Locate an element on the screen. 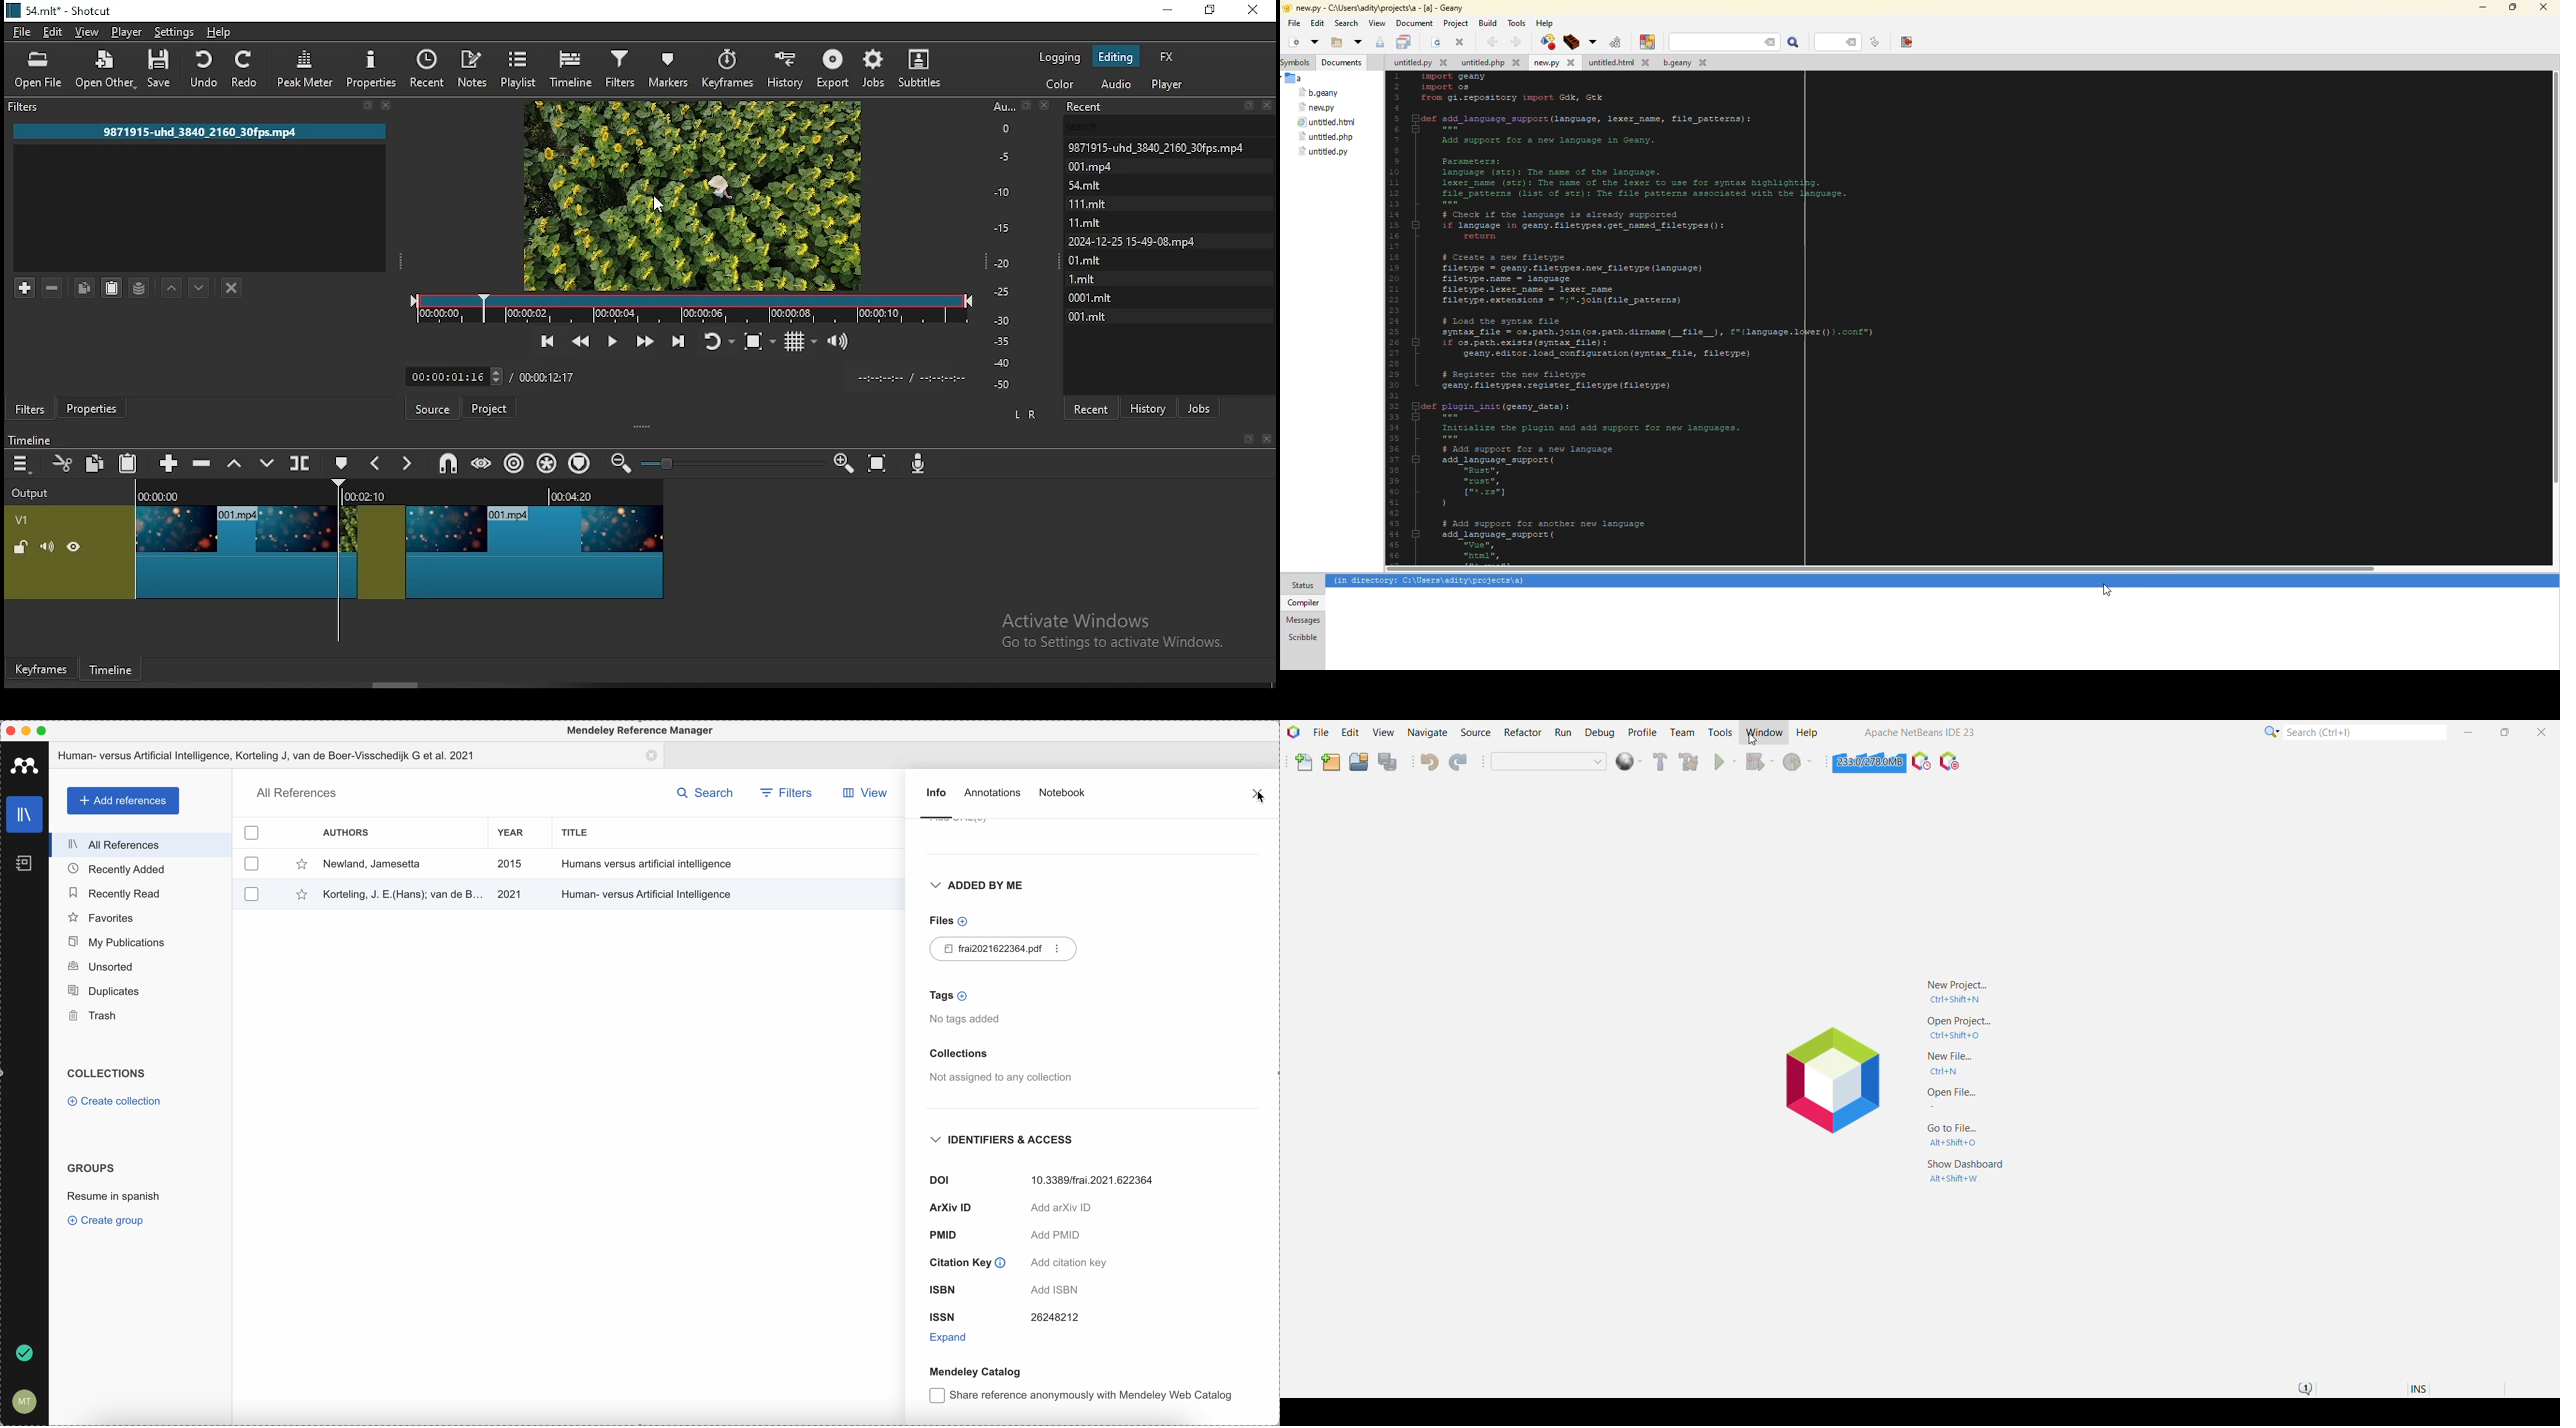 This screenshot has height=1428, width=2576. cursor is located at coordinates (1261, 801).